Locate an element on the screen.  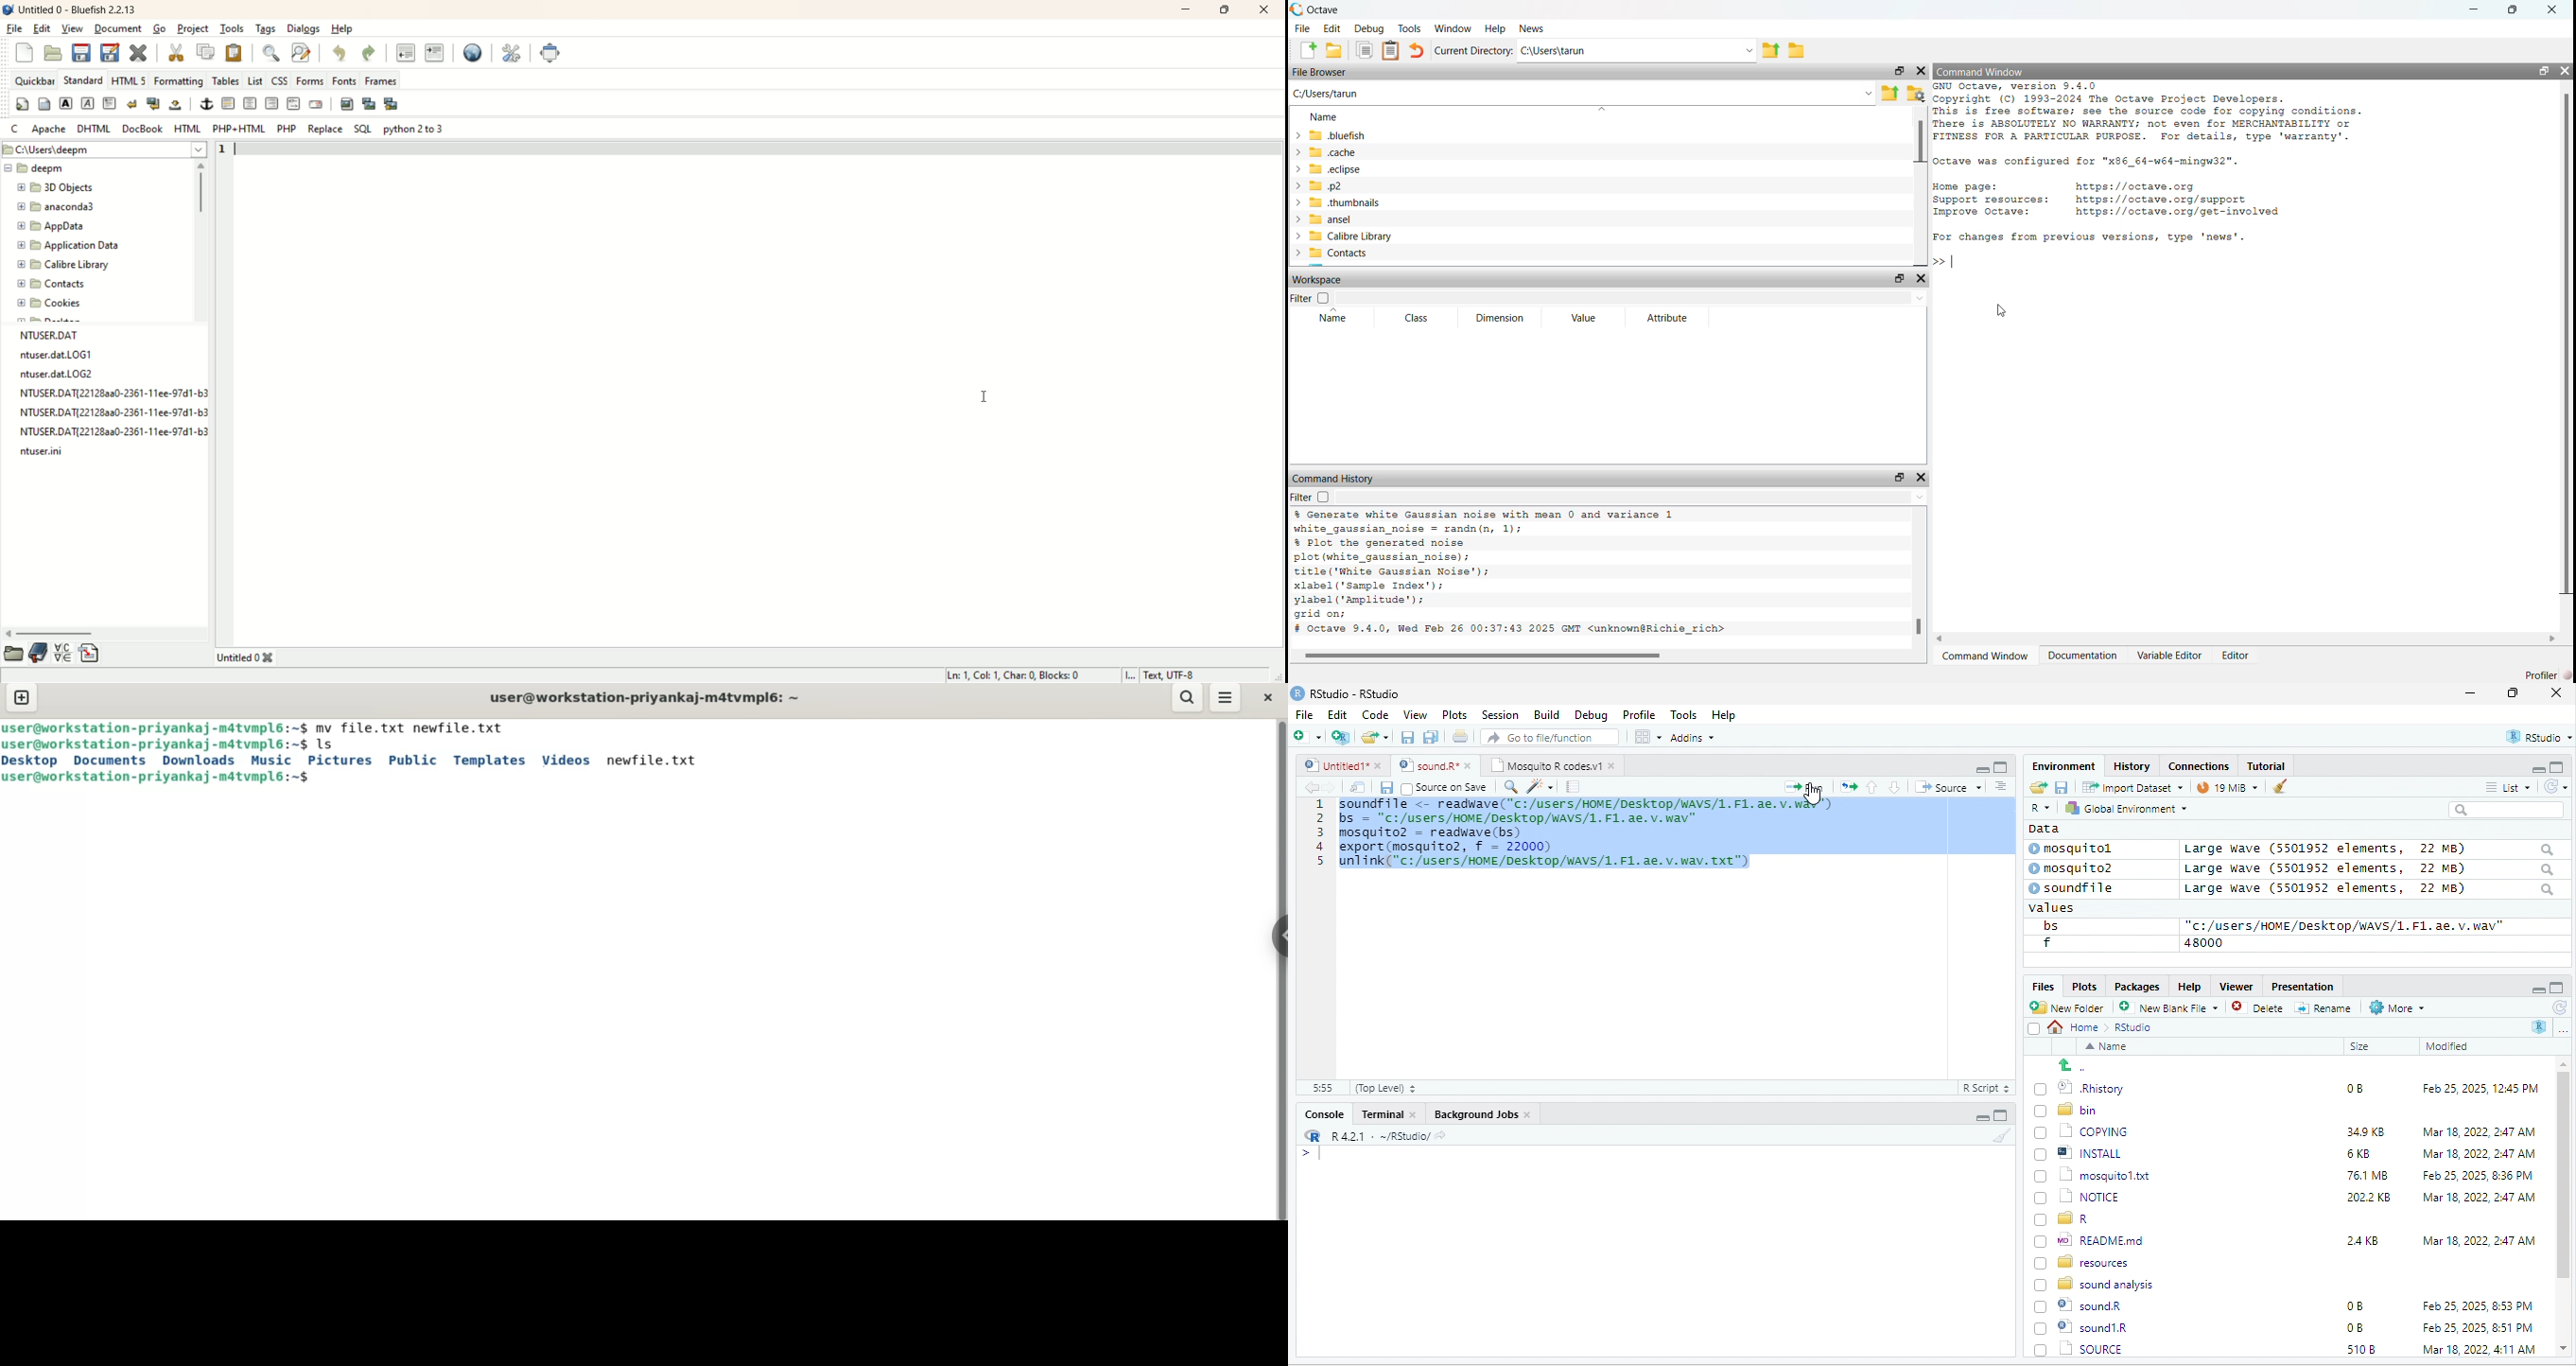
tools is located at coordinates (234, 29).